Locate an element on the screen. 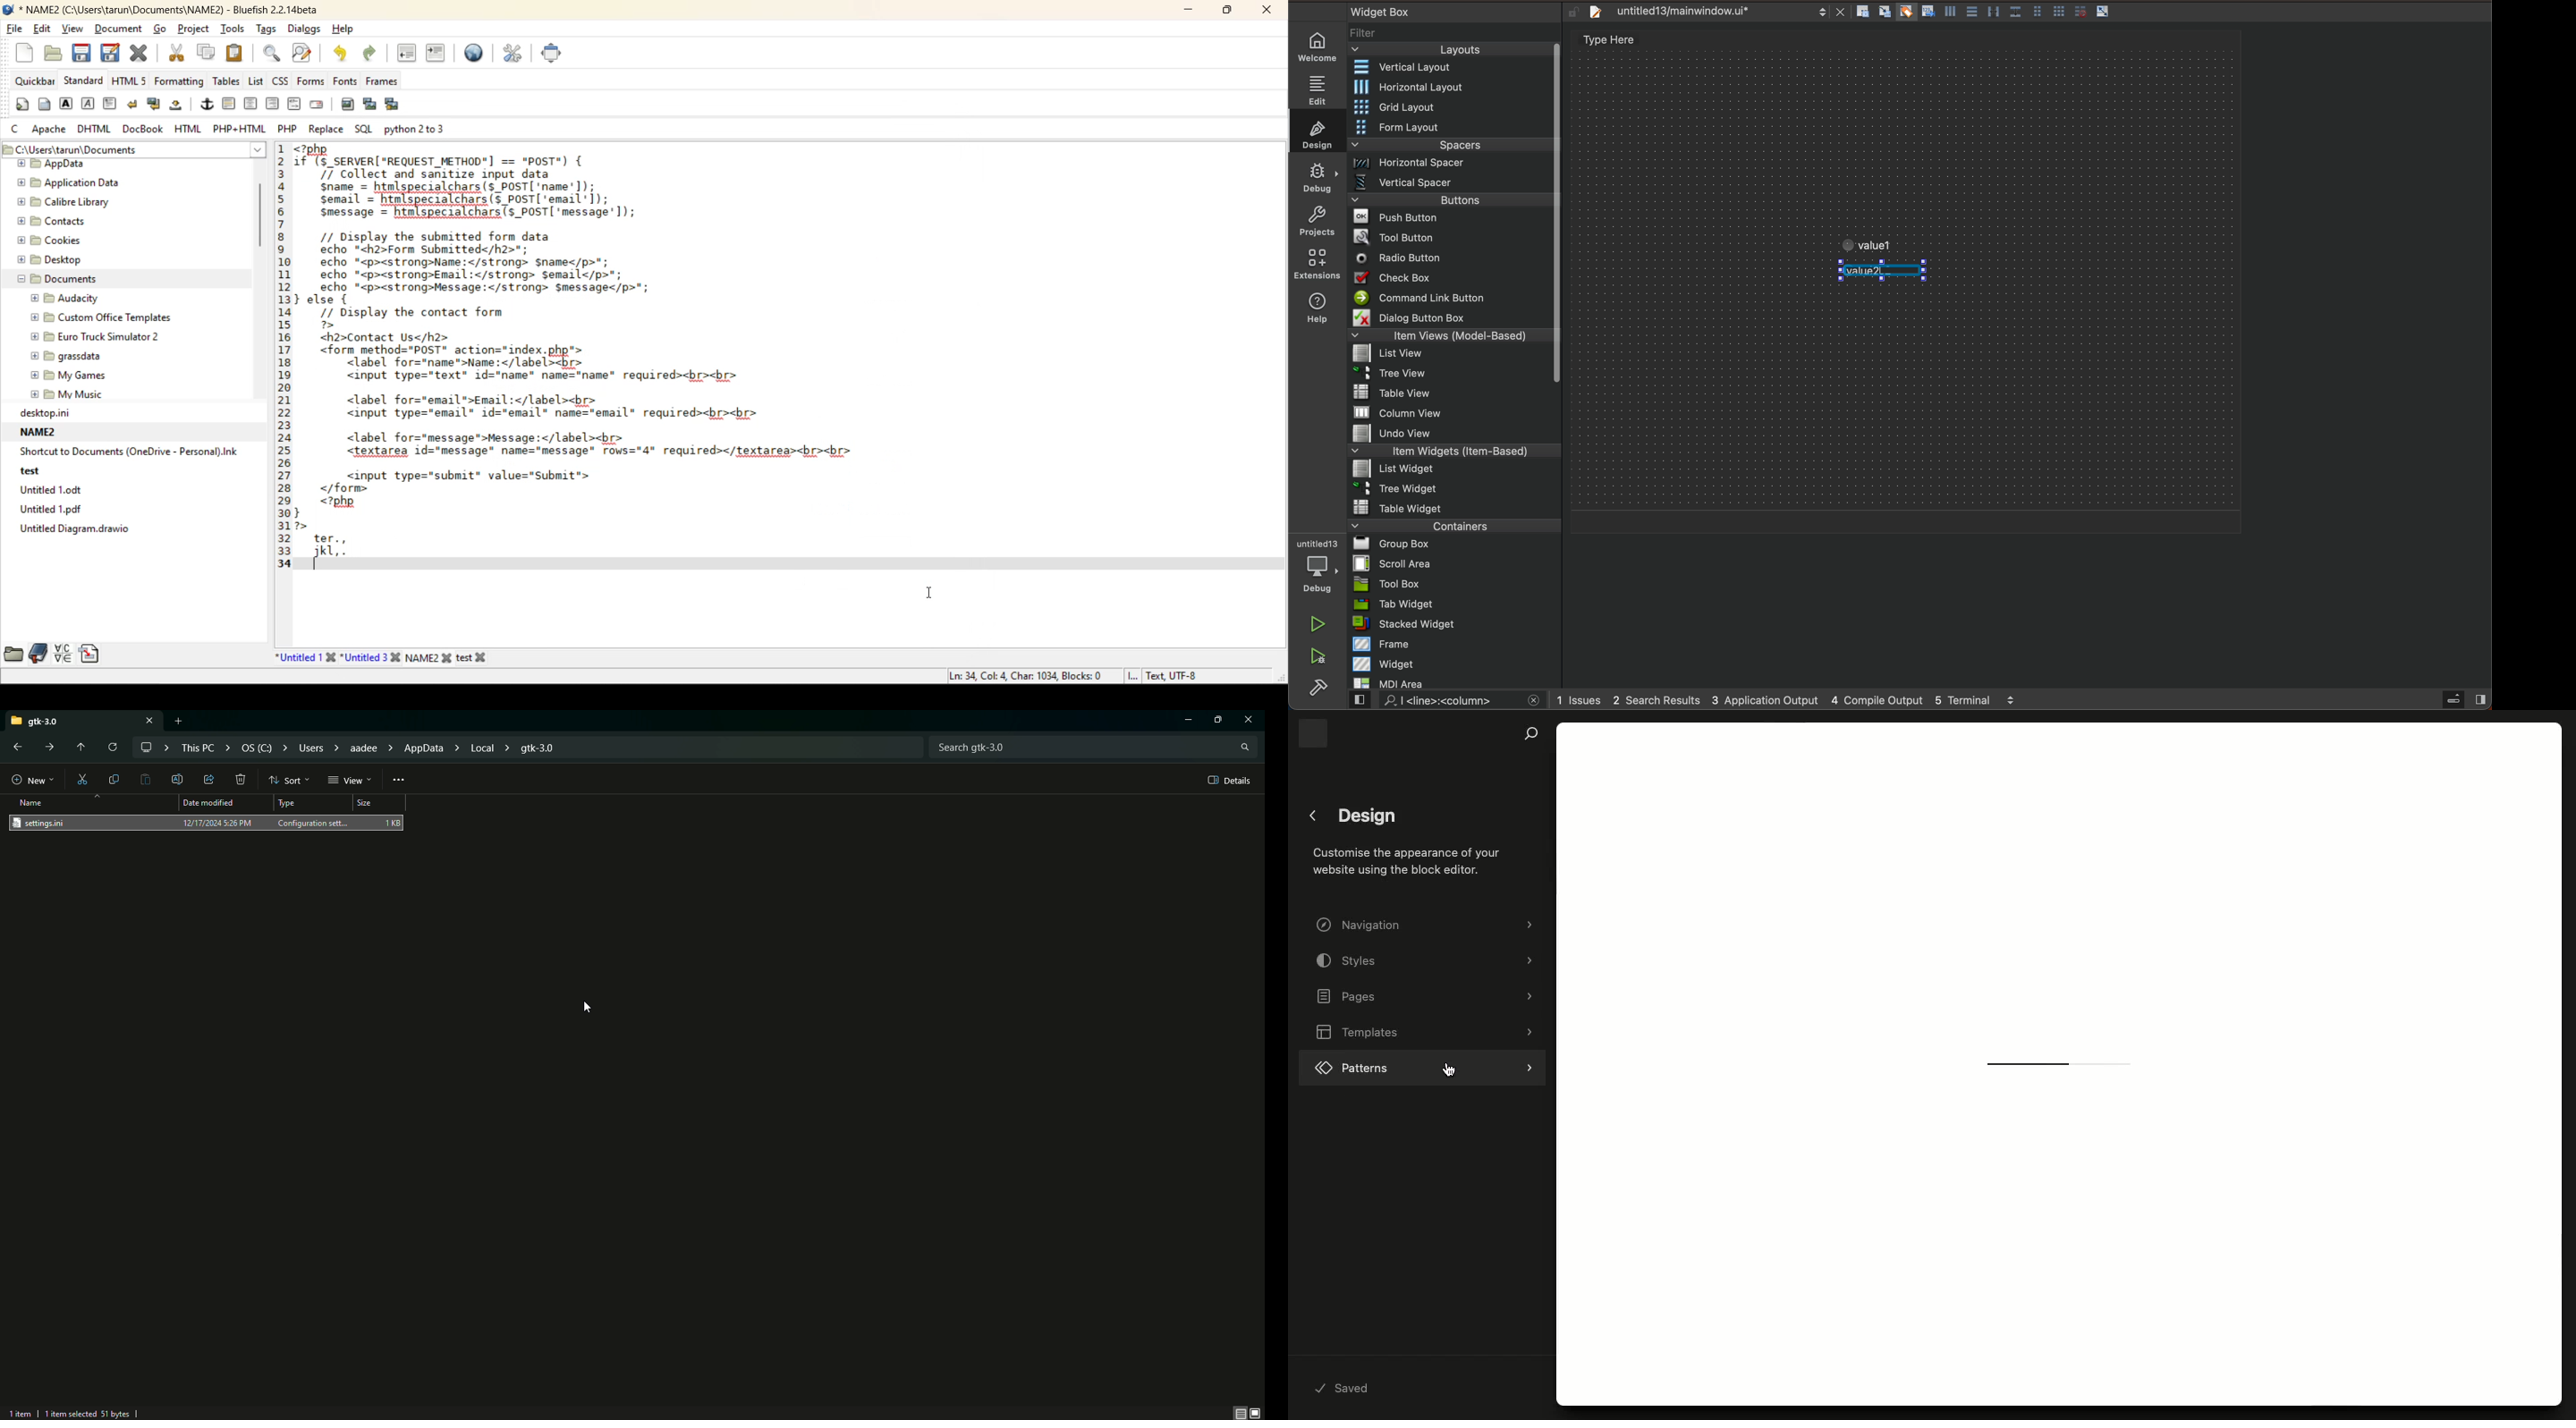 The width and height of the screenshot is (2576, 1428). tool button is located at coordinates (1452, 237).